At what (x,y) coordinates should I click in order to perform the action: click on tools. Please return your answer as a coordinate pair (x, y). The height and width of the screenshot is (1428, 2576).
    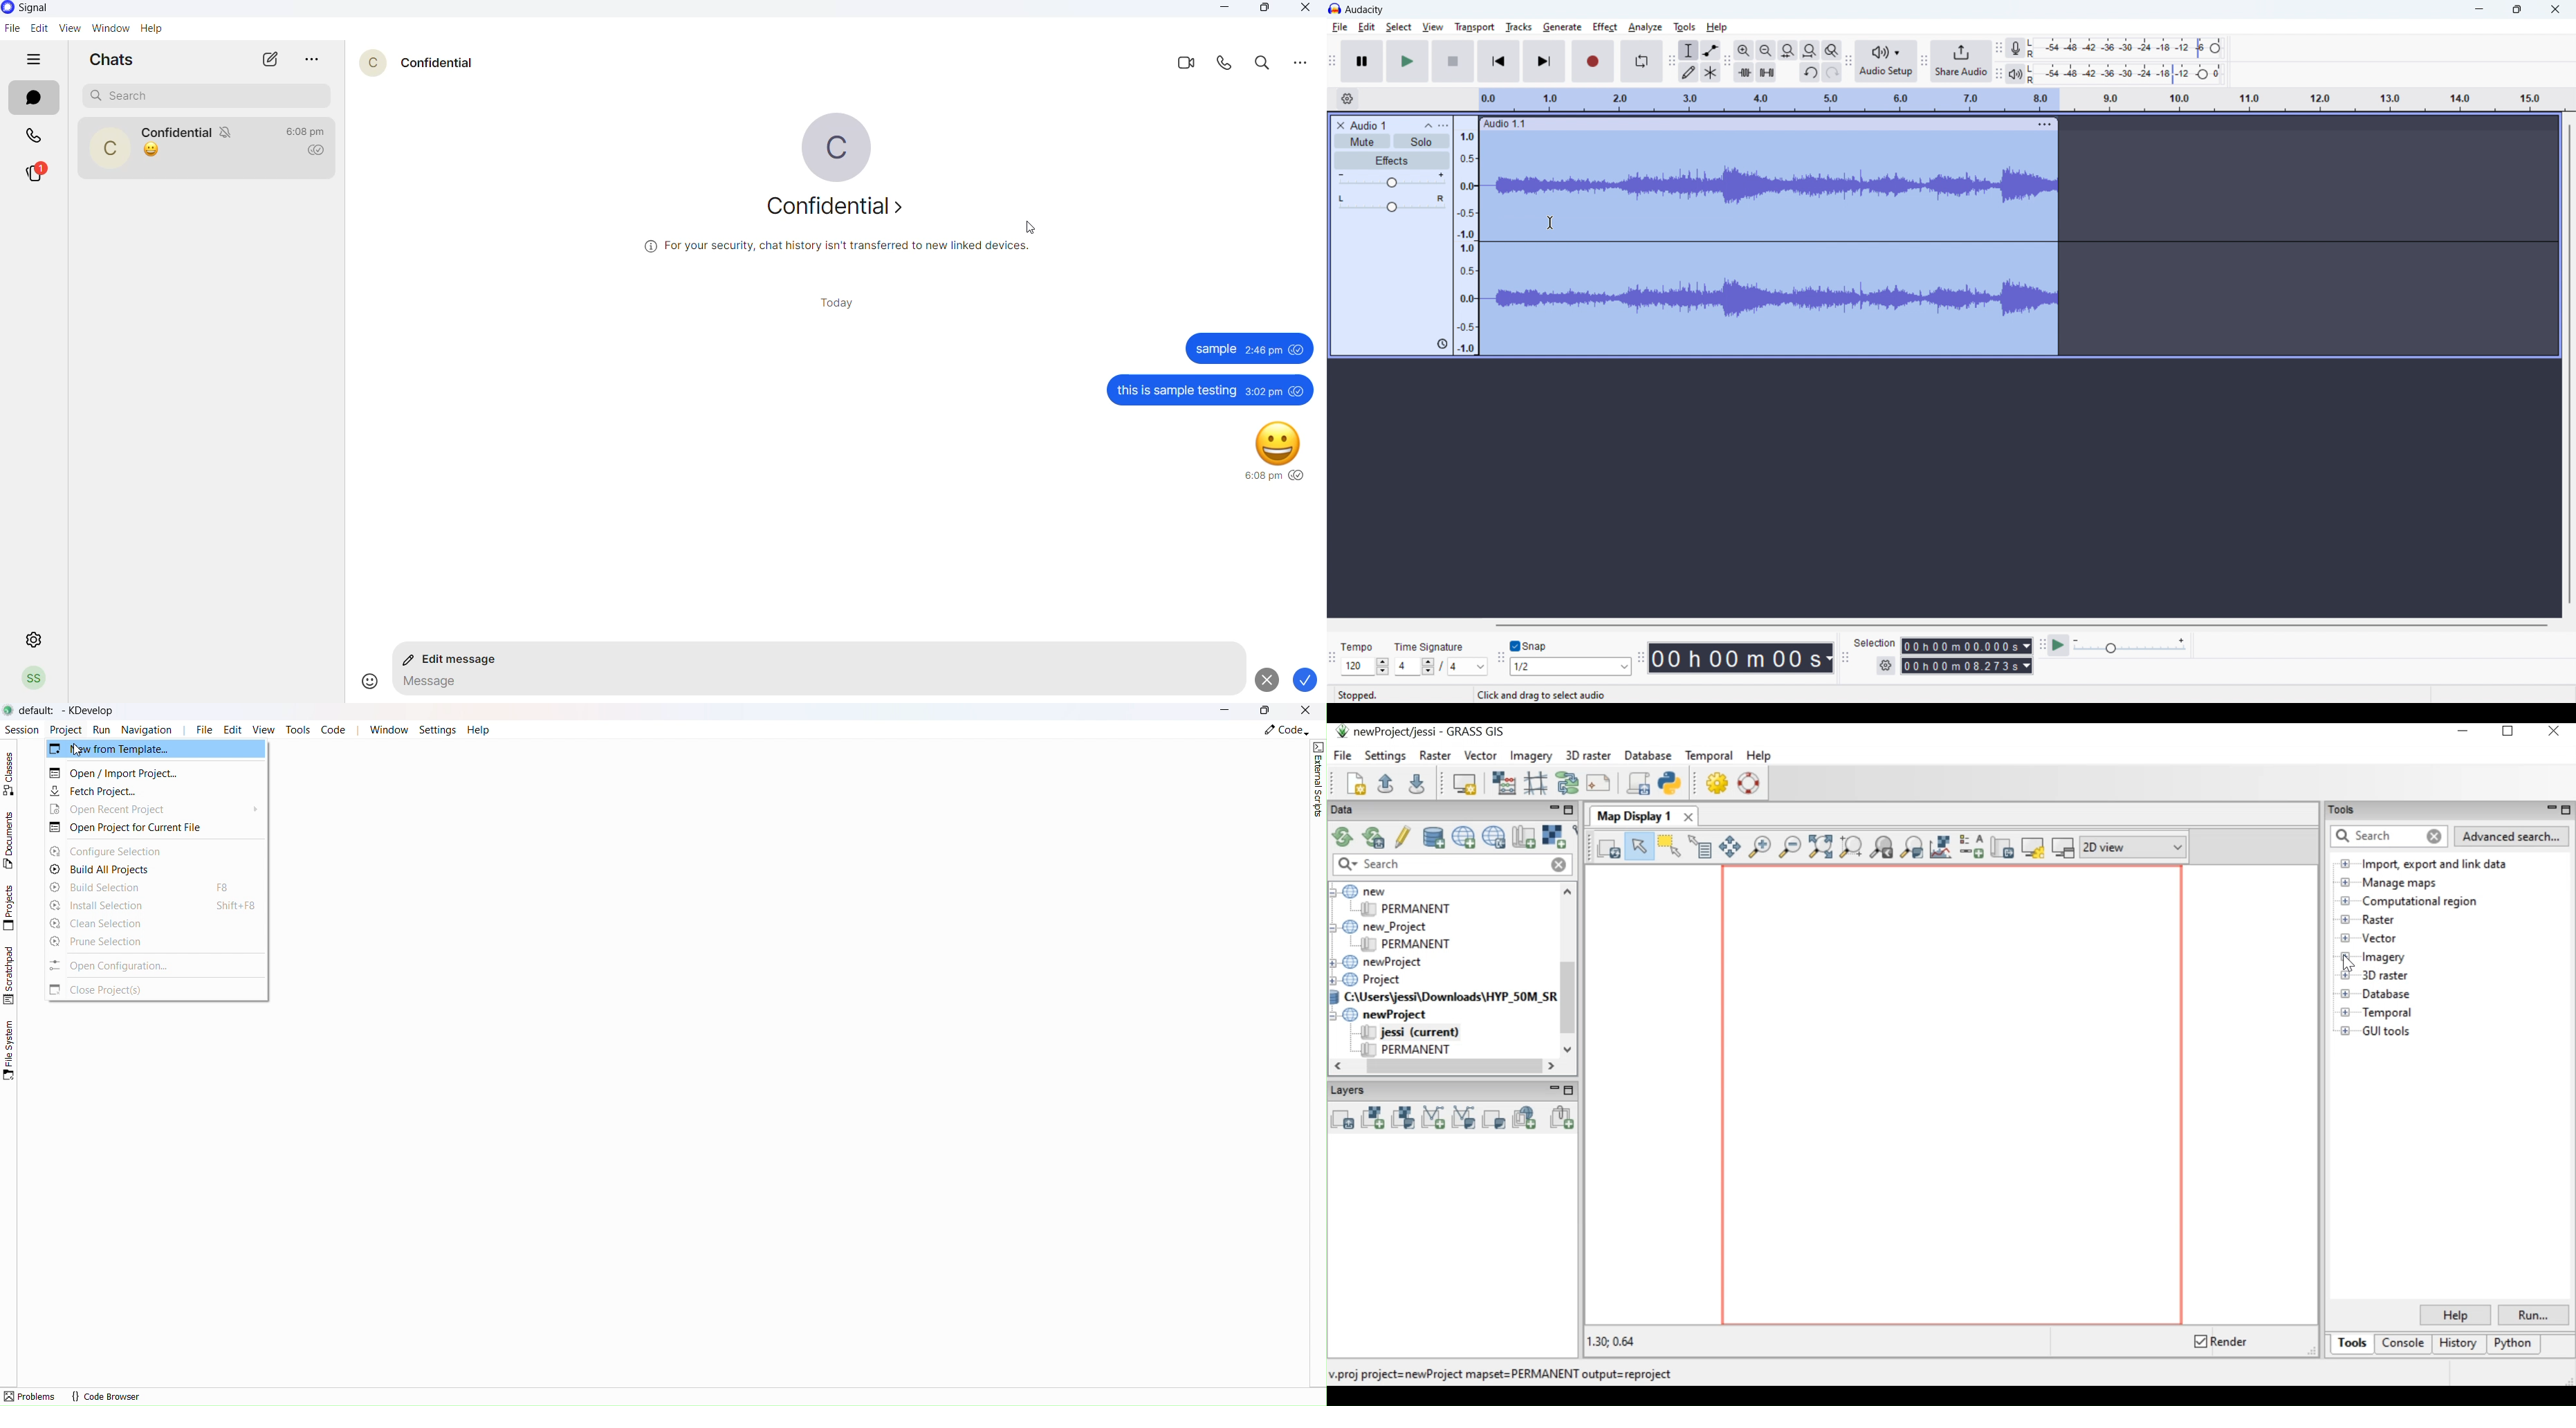
    Looking at the image, I should click on (1685, 27).